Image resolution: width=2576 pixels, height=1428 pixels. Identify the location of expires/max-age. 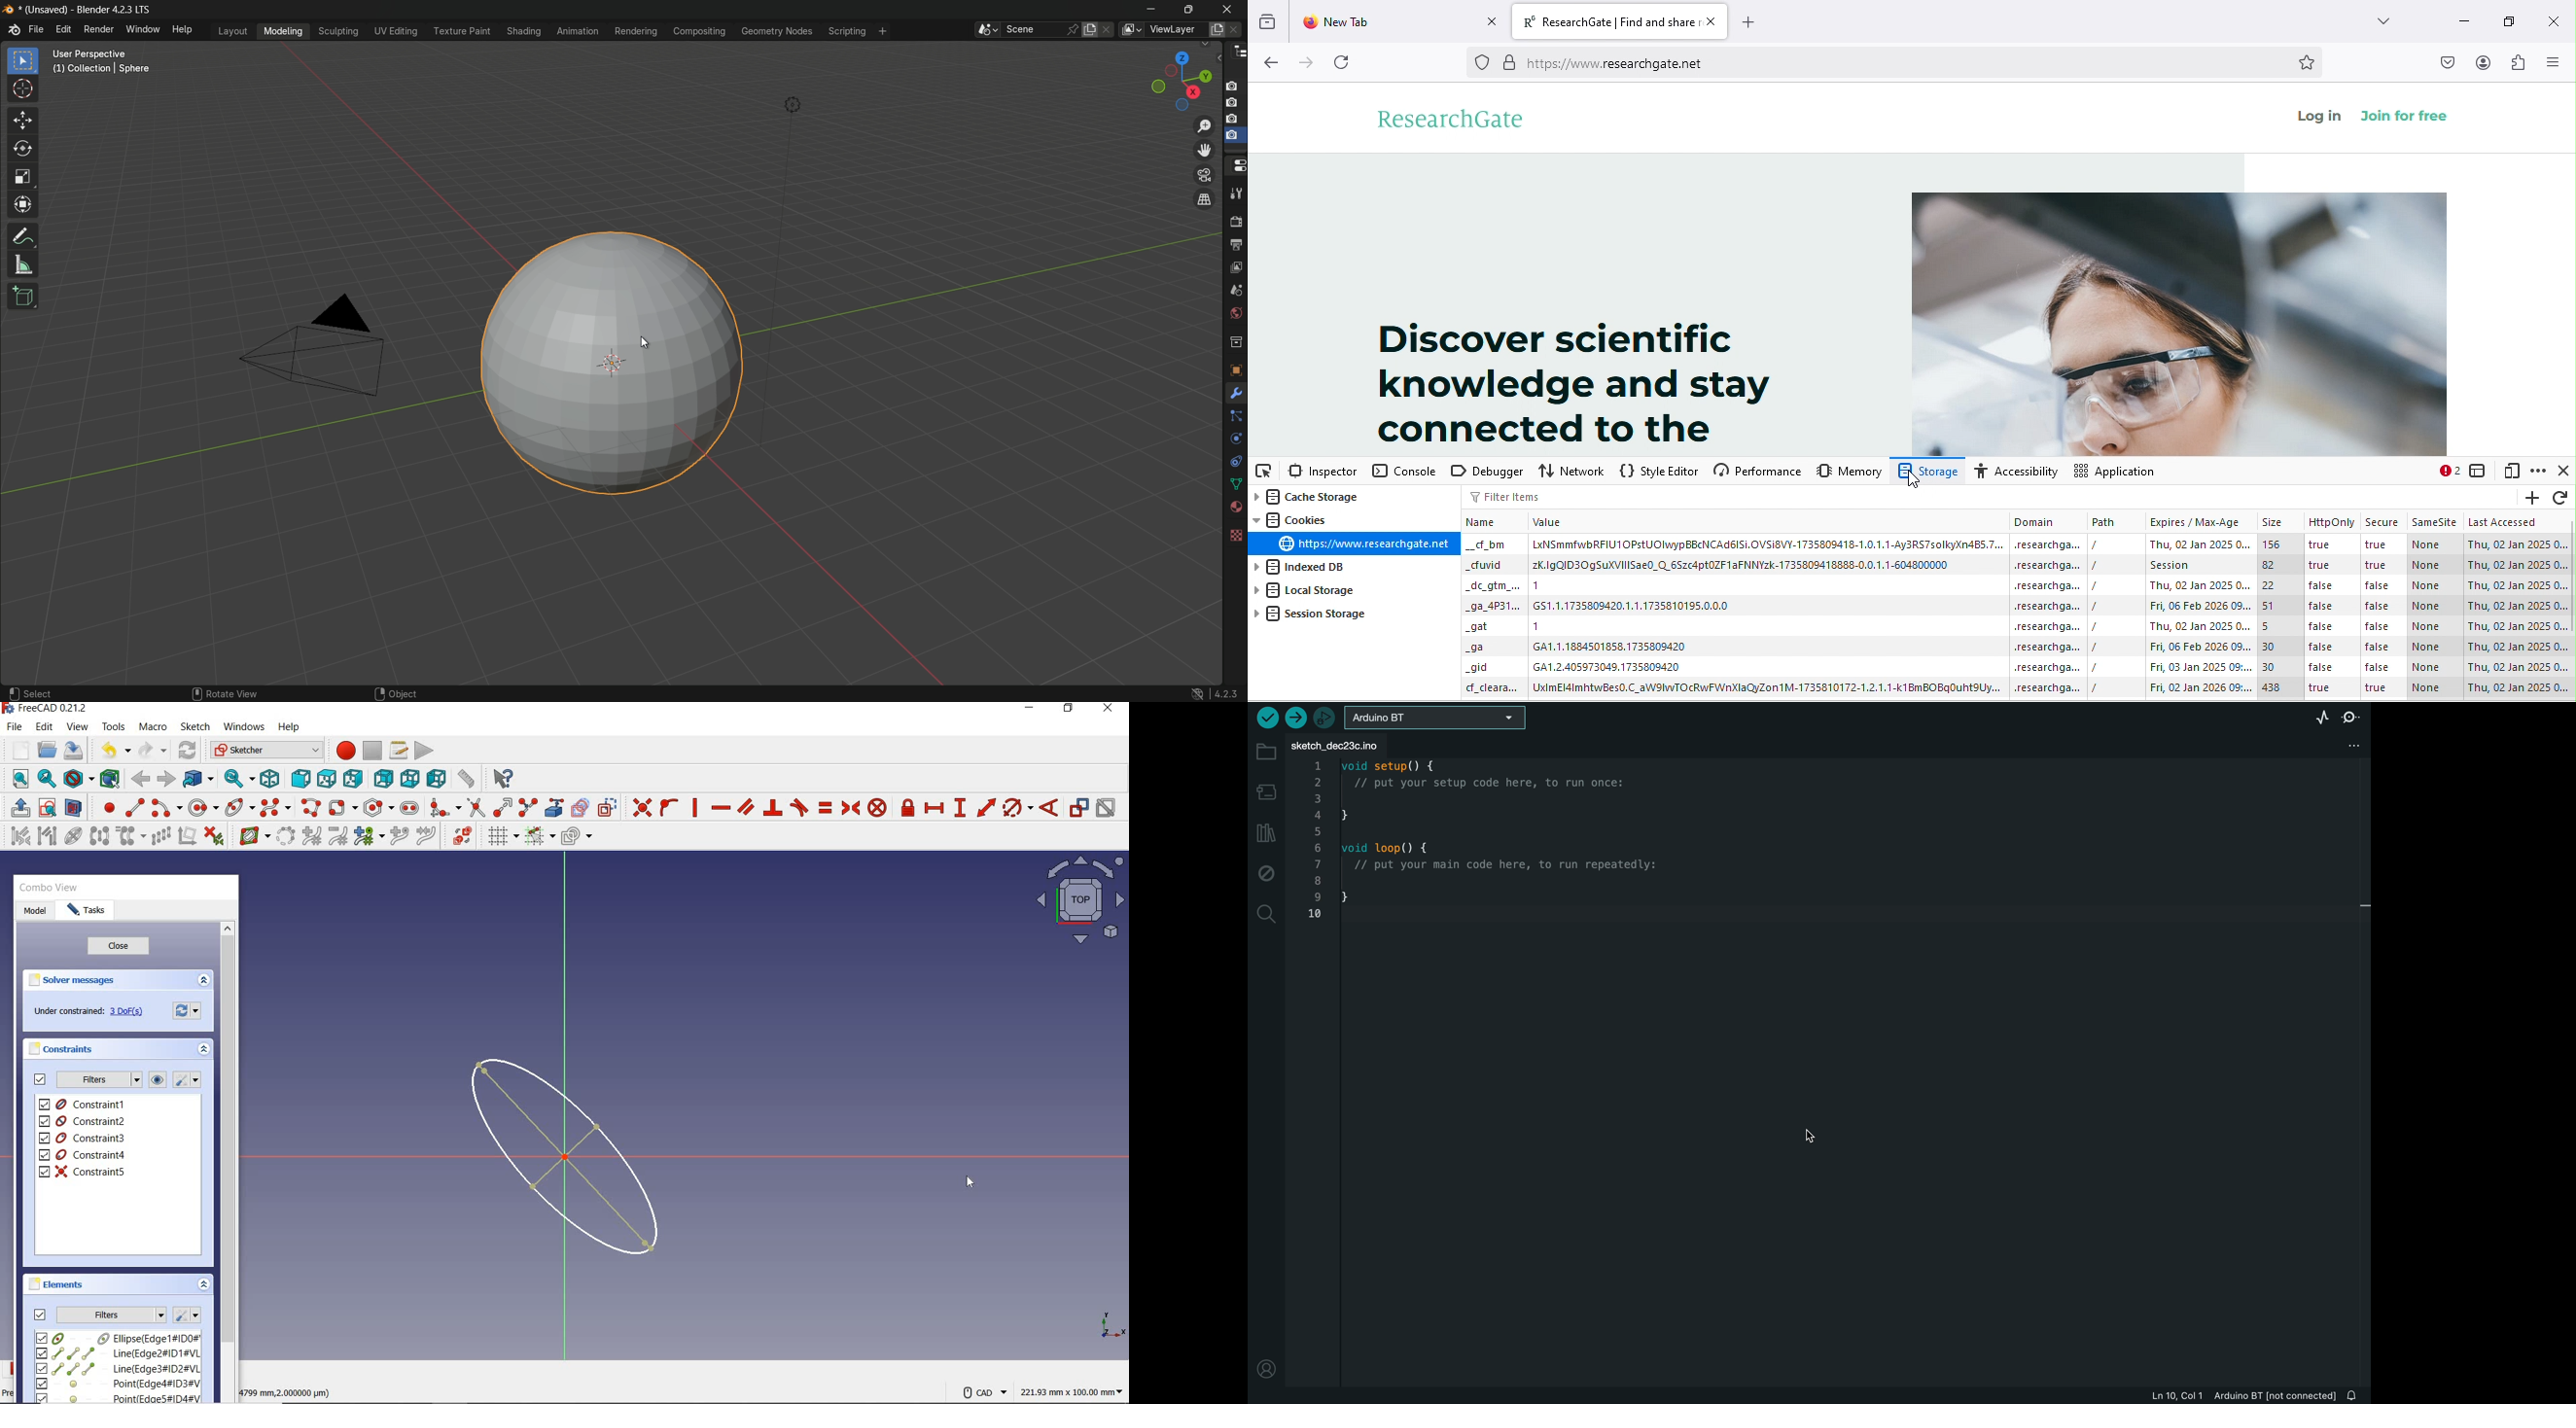
(2196, 523).